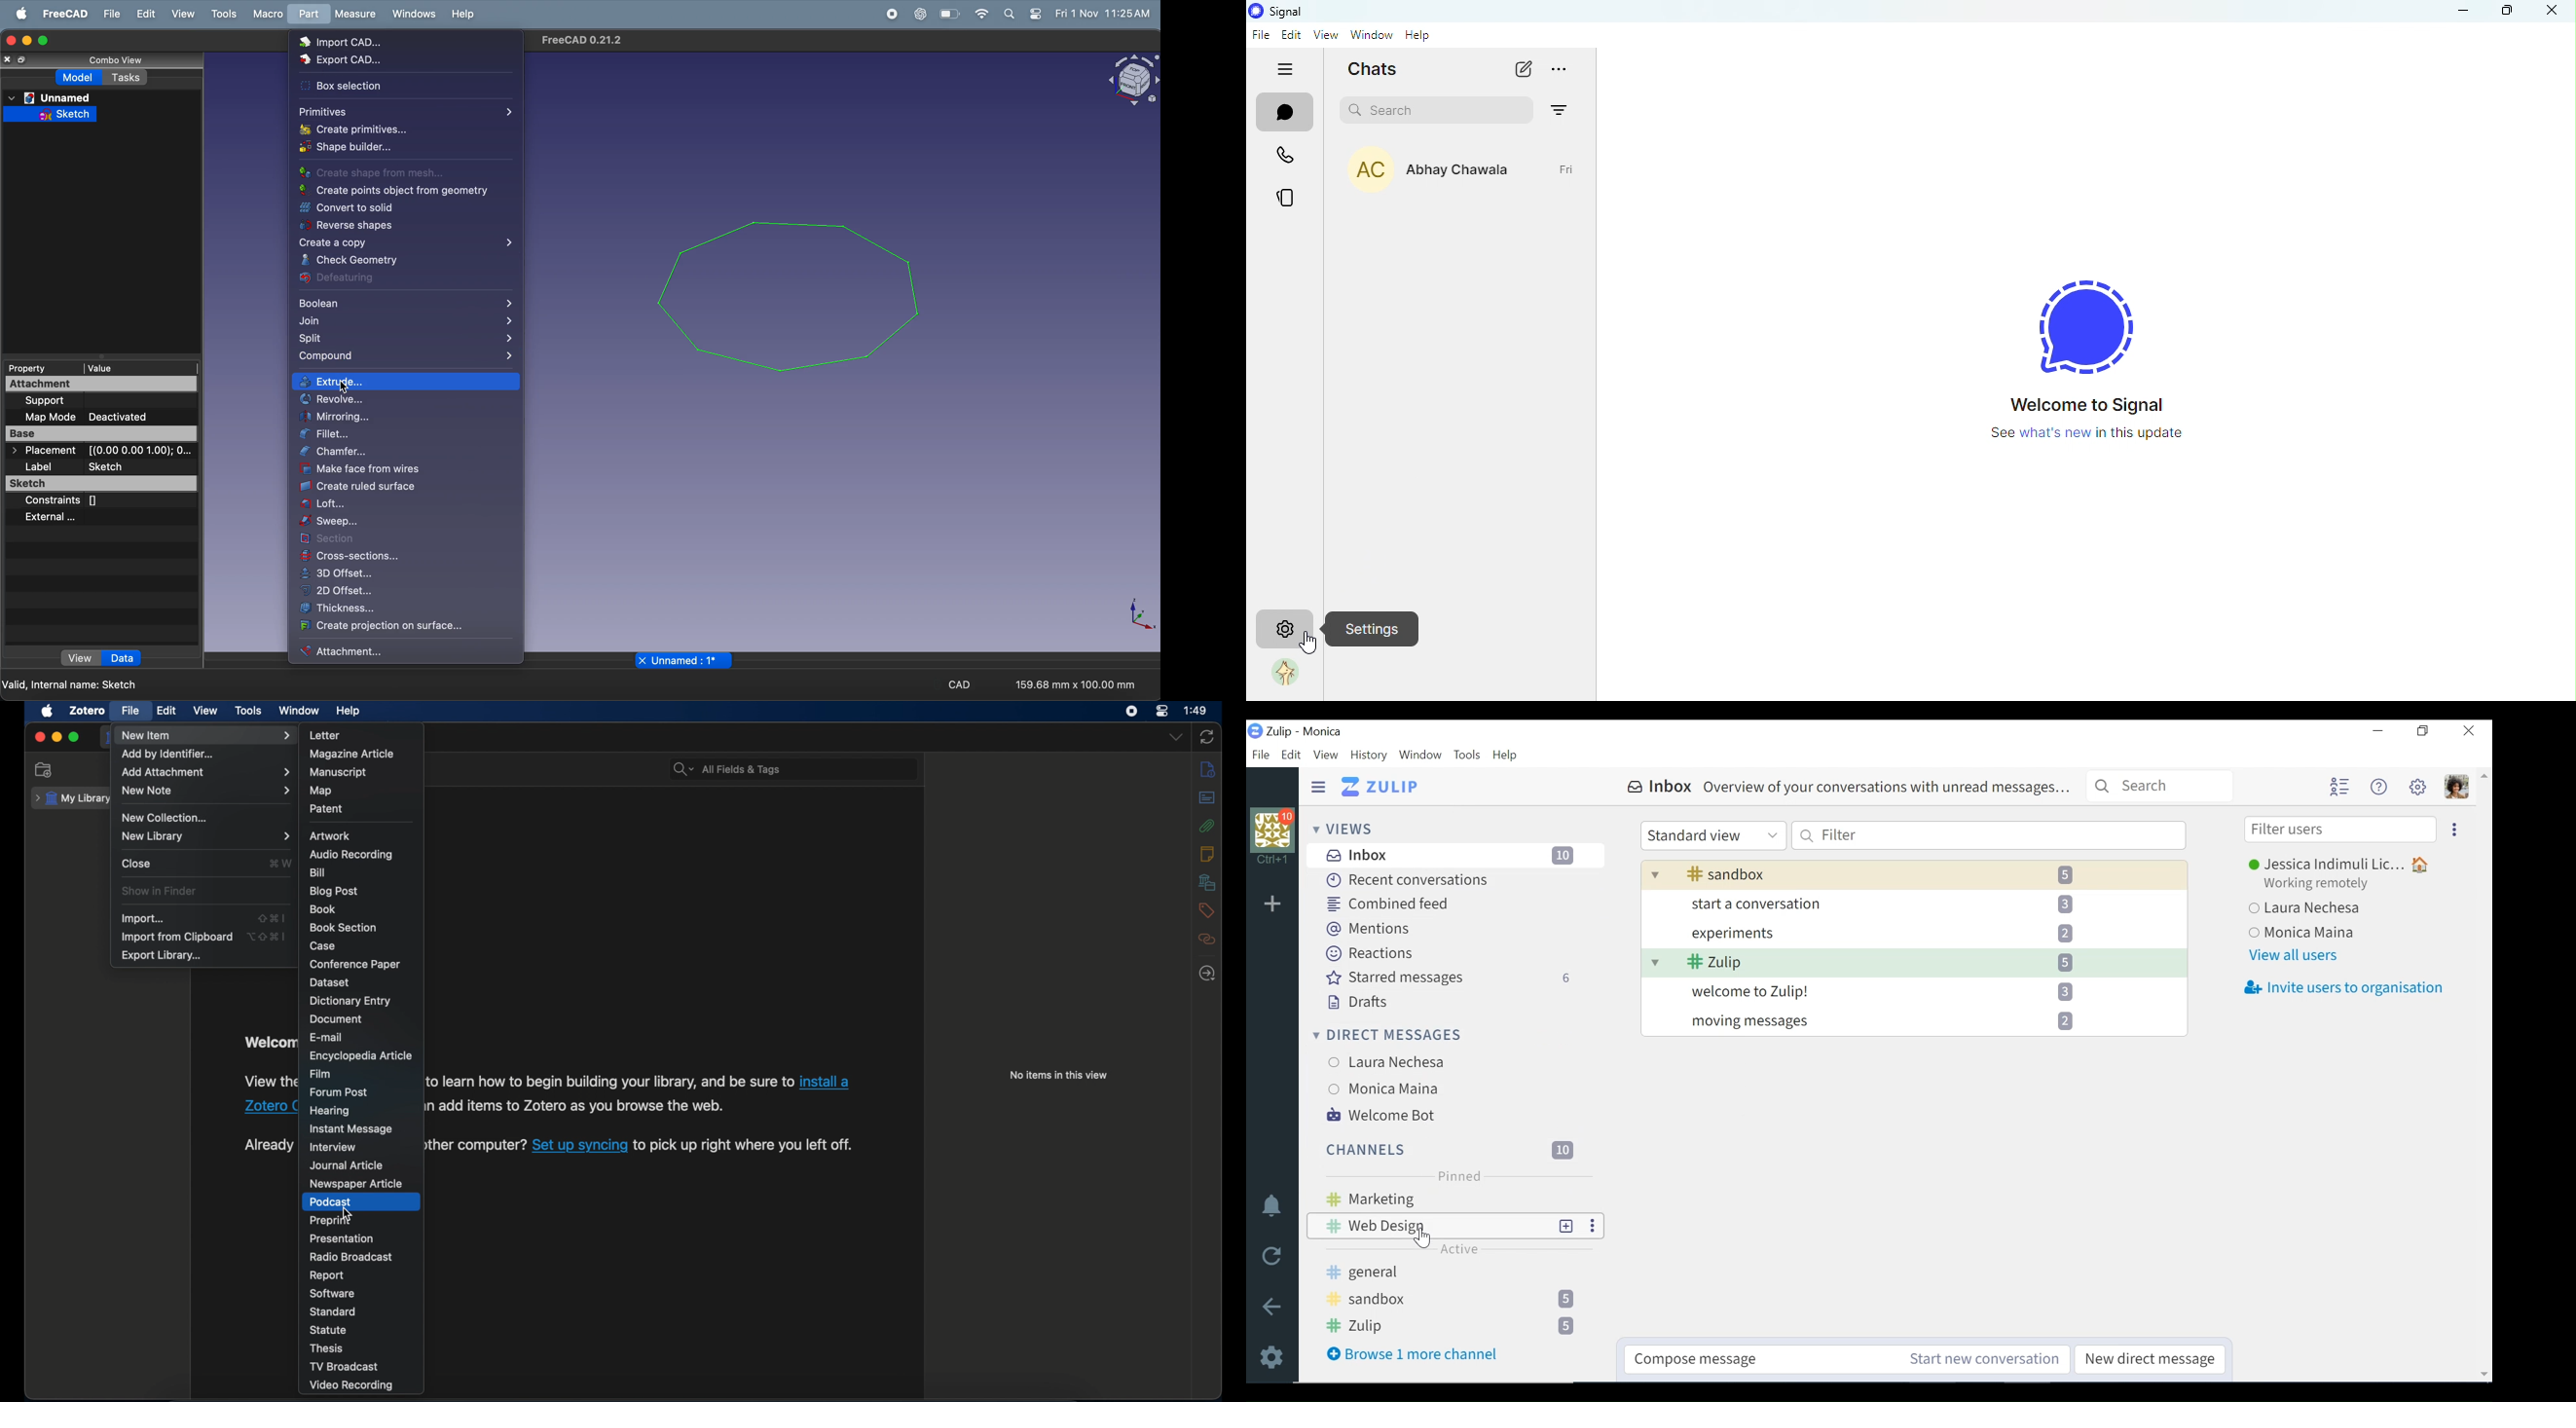 The image size is (2576, 1428). I want to click on apple widgets, so click(1035, 13).